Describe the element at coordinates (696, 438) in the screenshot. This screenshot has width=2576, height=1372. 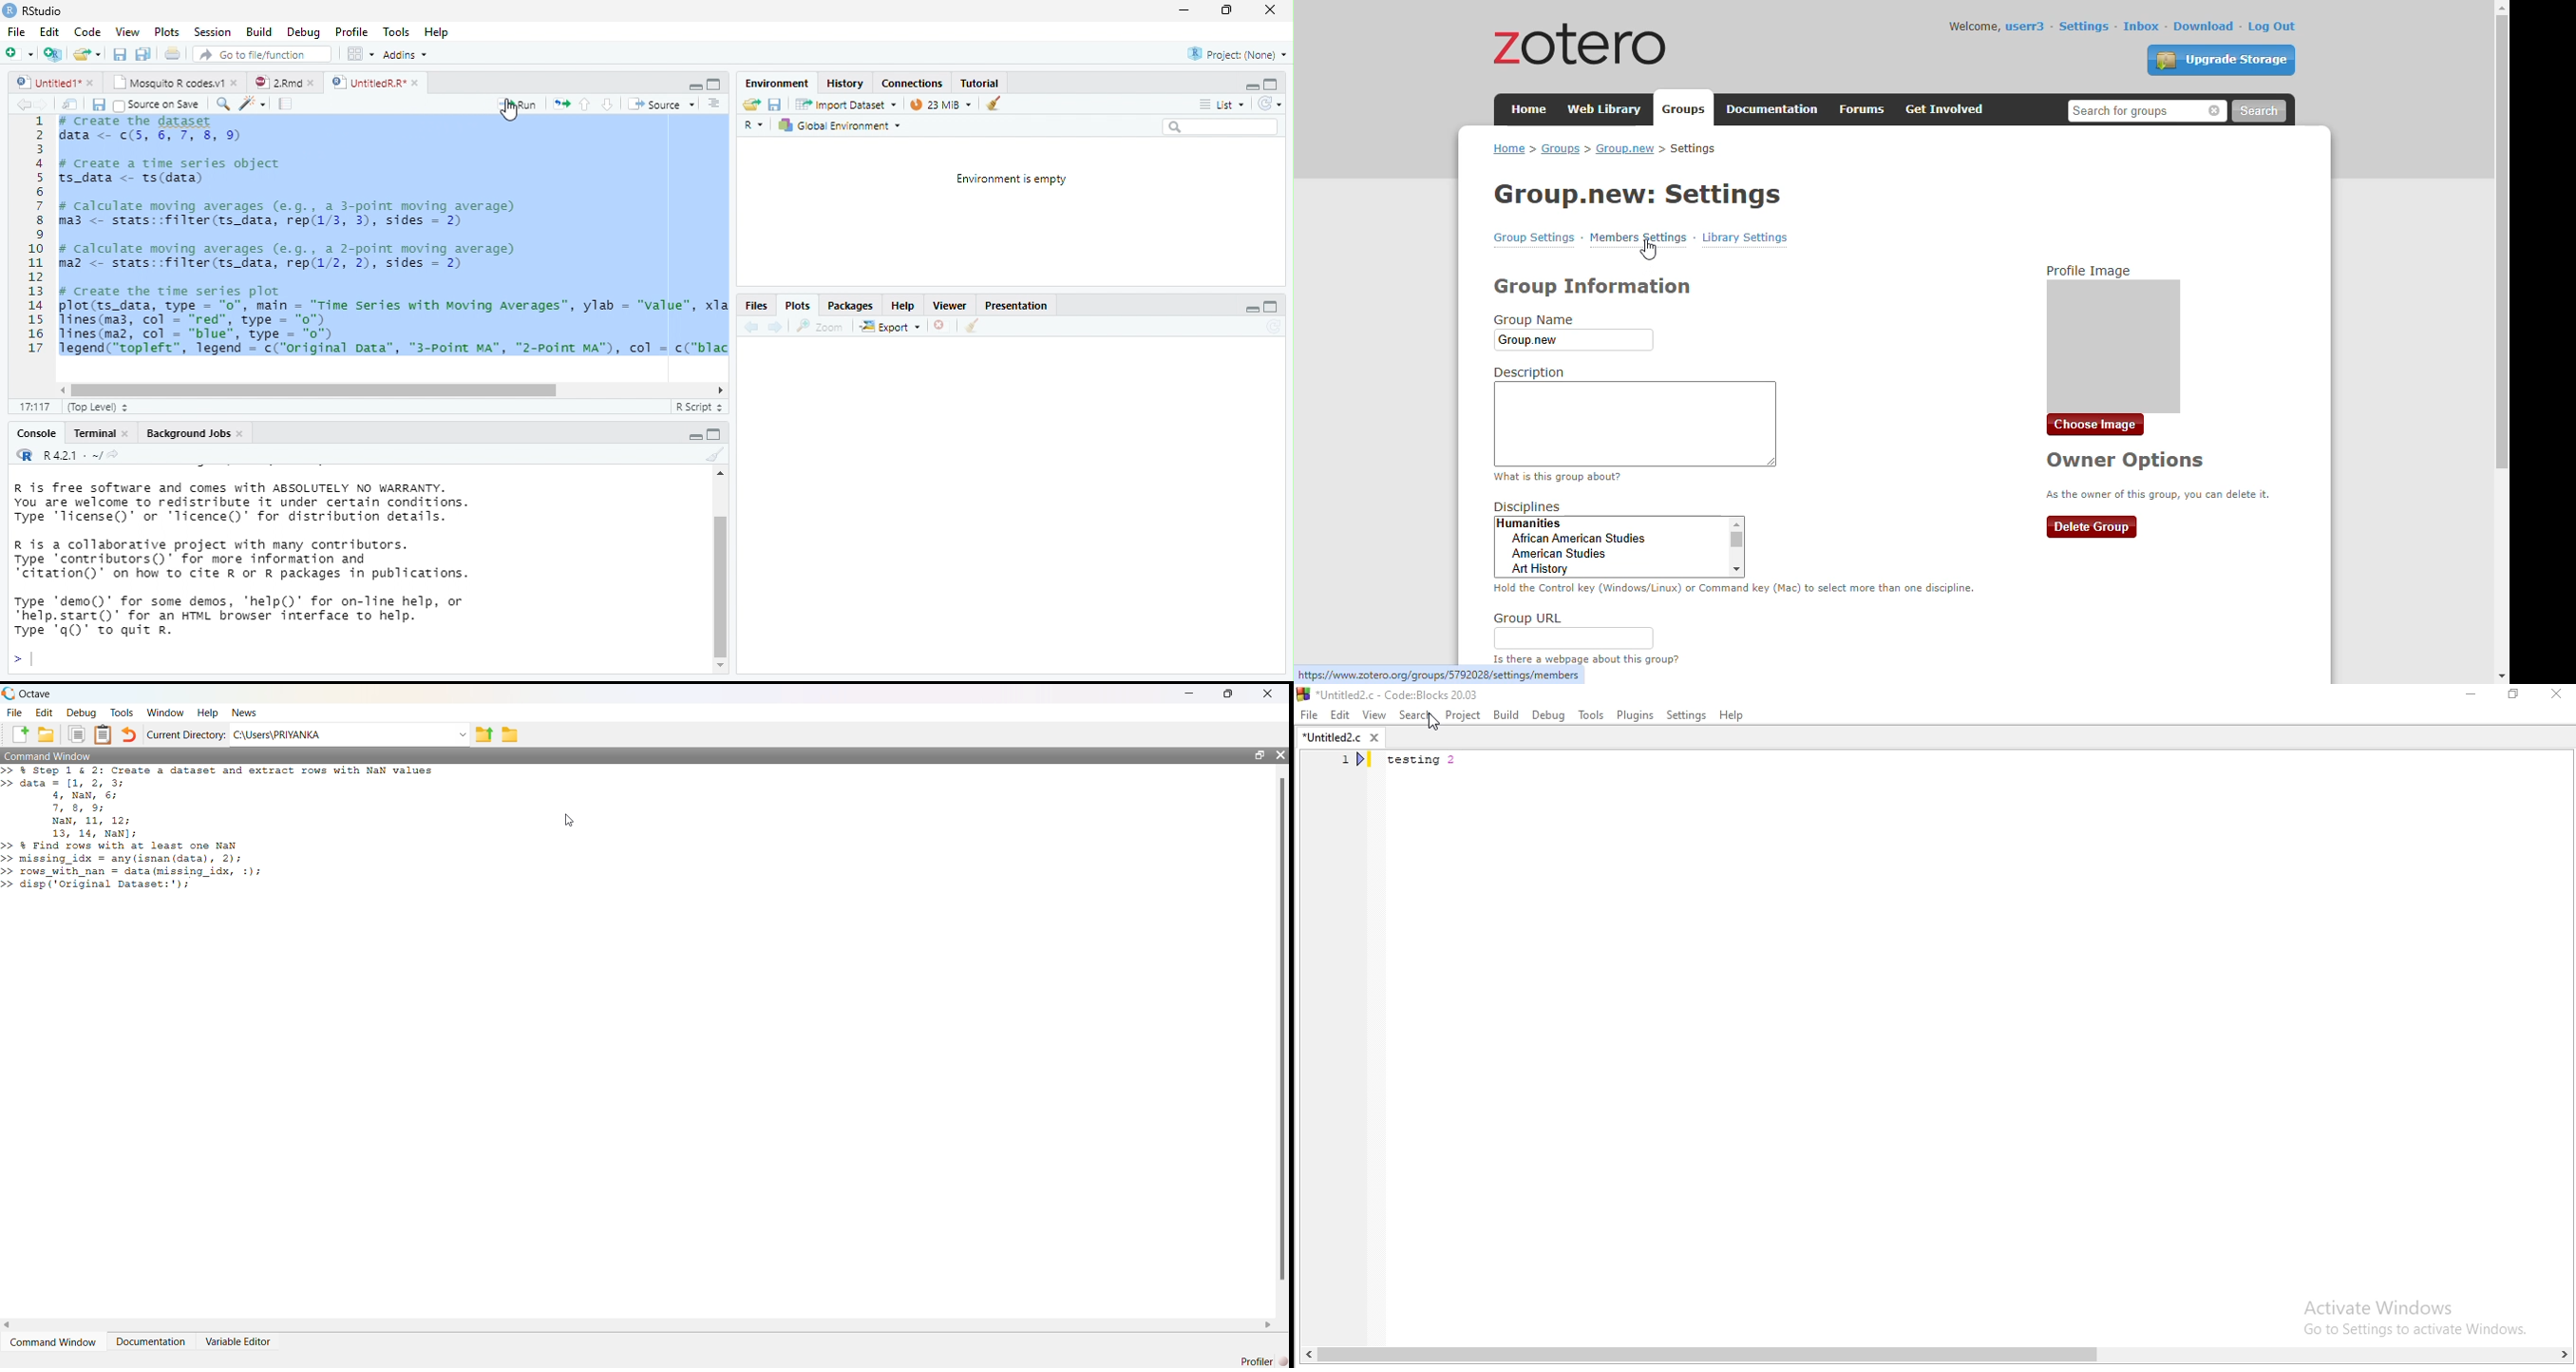
I see `maximize` at that location.